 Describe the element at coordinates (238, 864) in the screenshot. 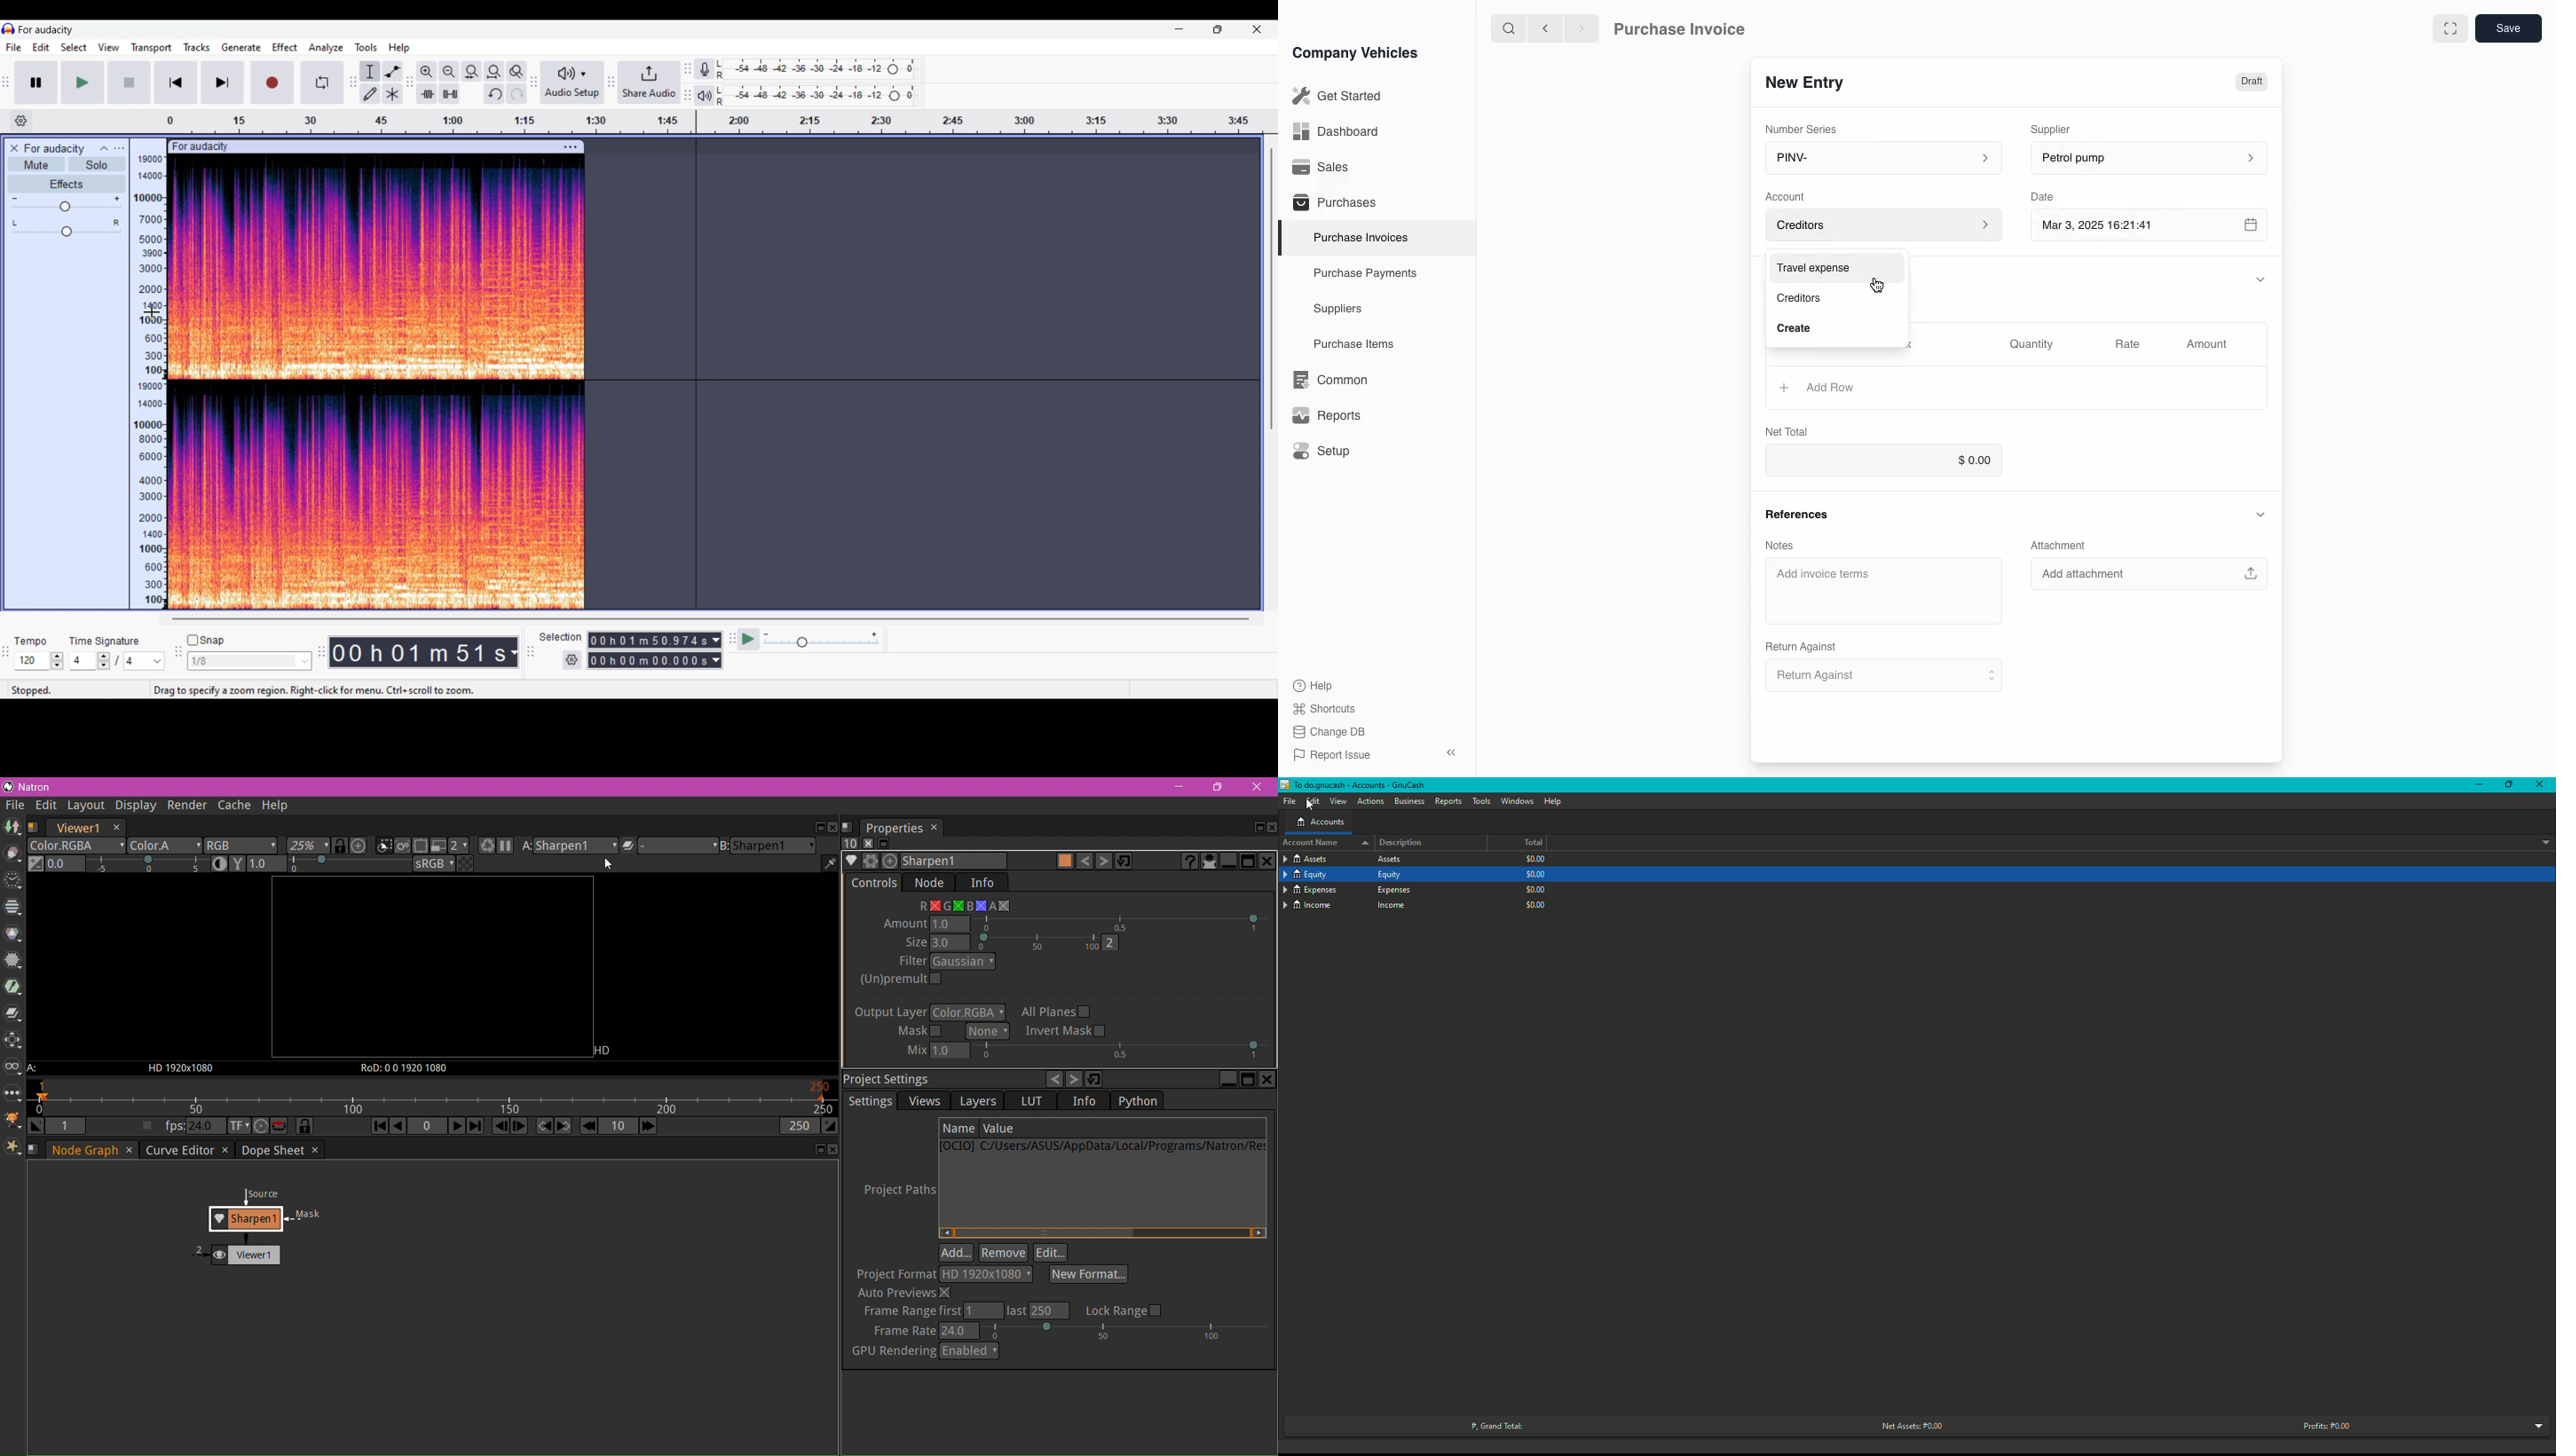

I see `Viewer gamma correction` at that location.